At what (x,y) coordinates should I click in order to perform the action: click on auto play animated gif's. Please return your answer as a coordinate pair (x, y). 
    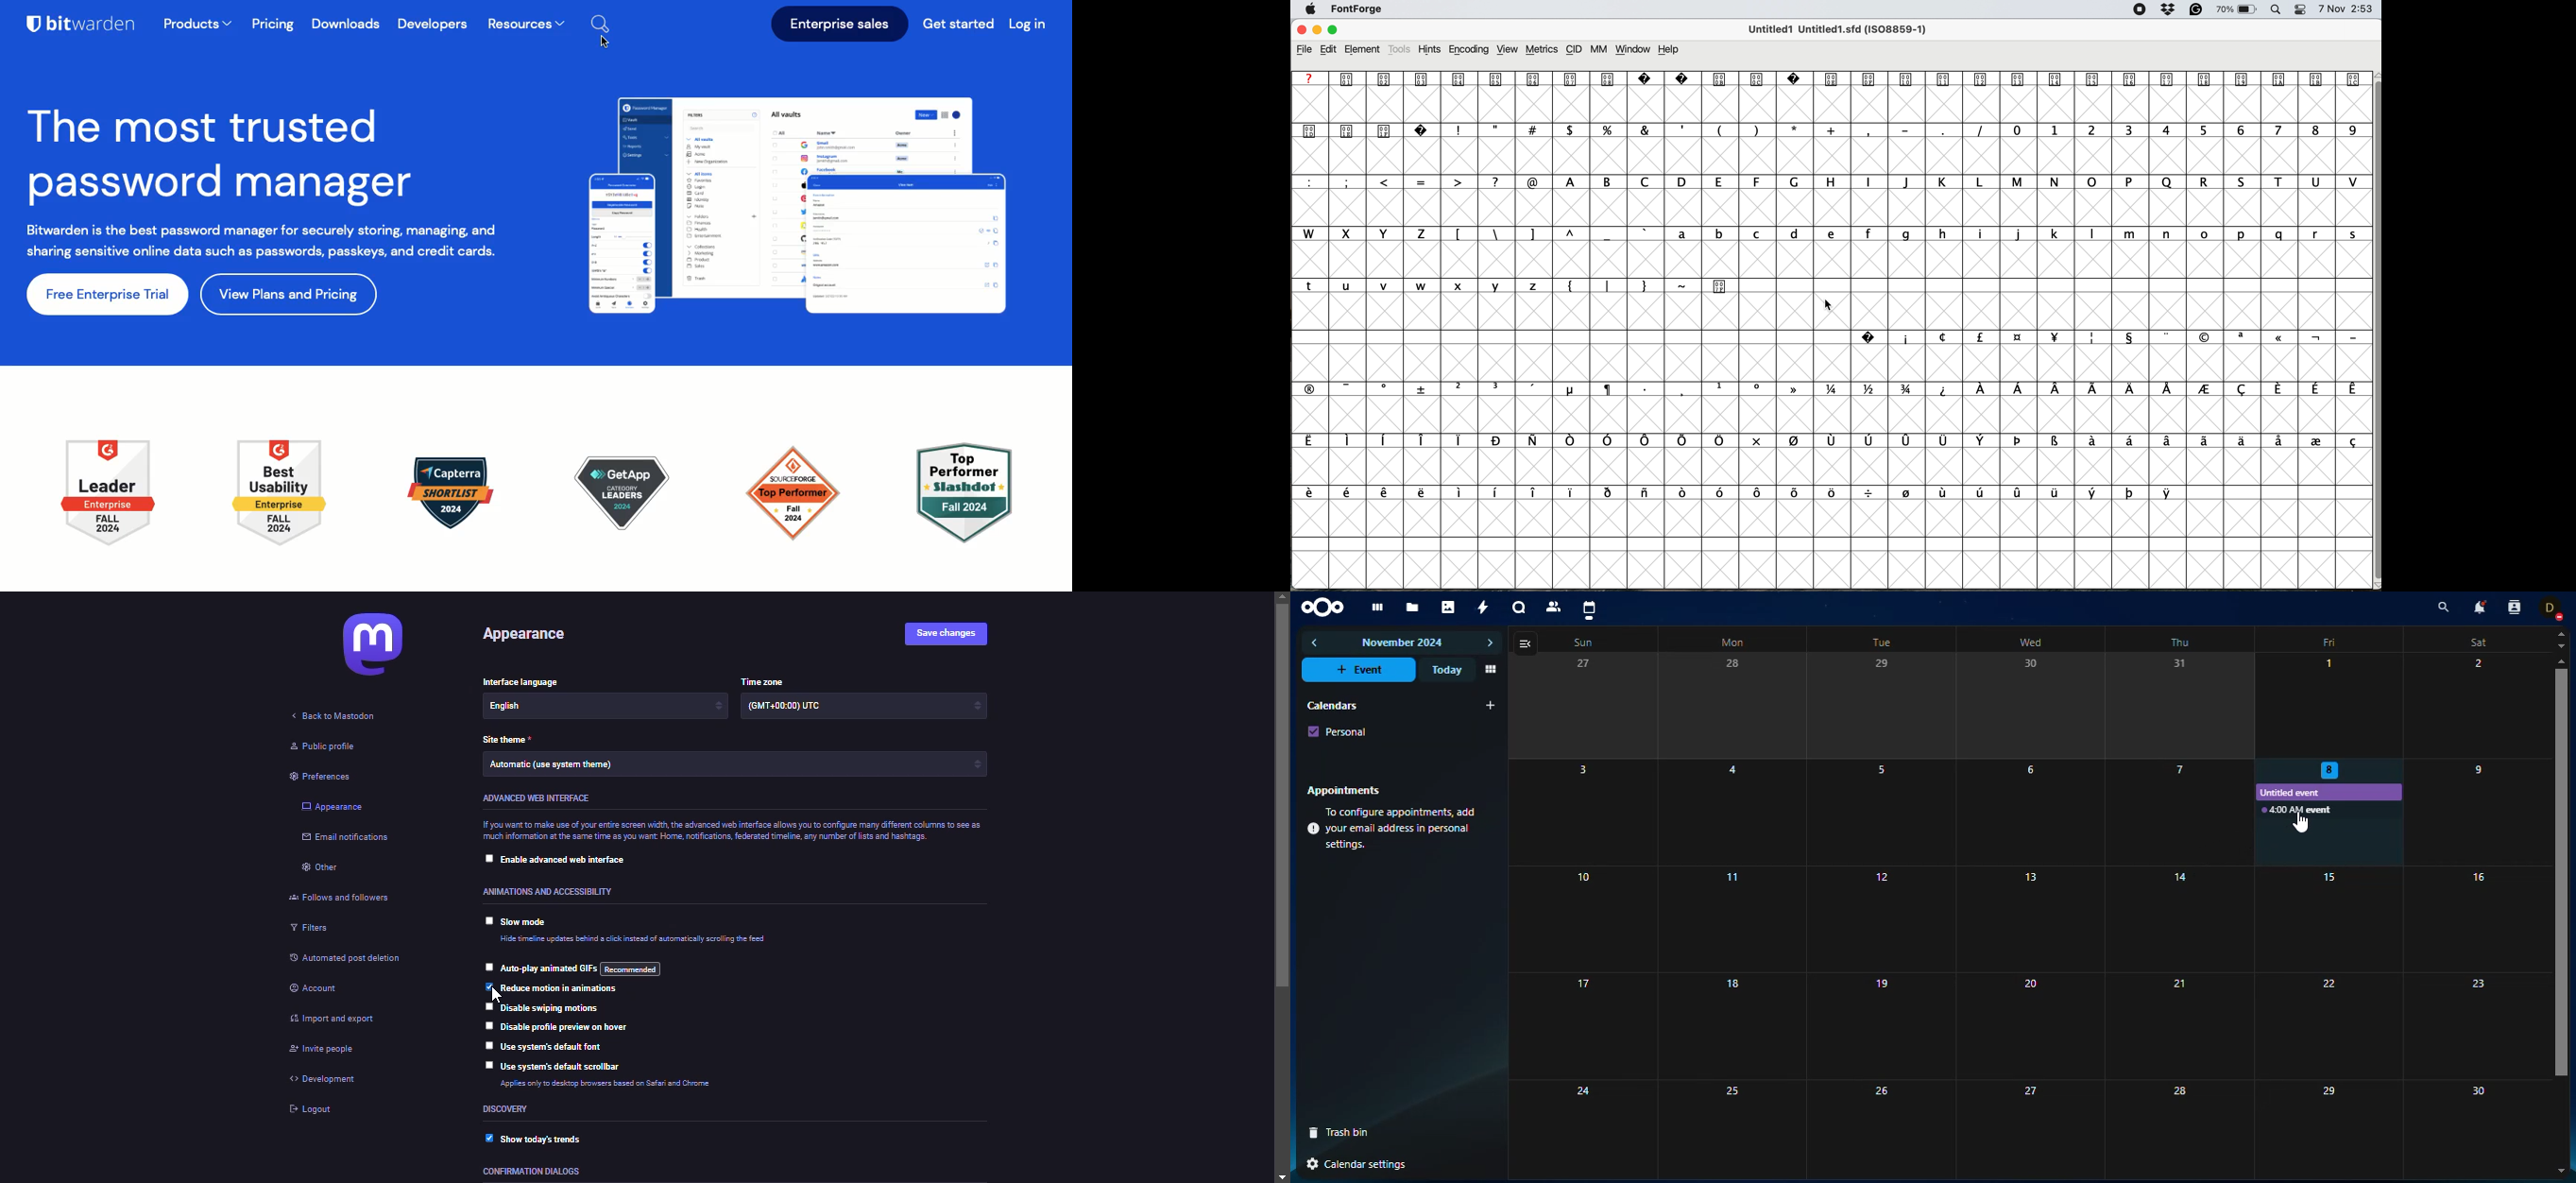
    Looking at the image, I should click on (581, 969).